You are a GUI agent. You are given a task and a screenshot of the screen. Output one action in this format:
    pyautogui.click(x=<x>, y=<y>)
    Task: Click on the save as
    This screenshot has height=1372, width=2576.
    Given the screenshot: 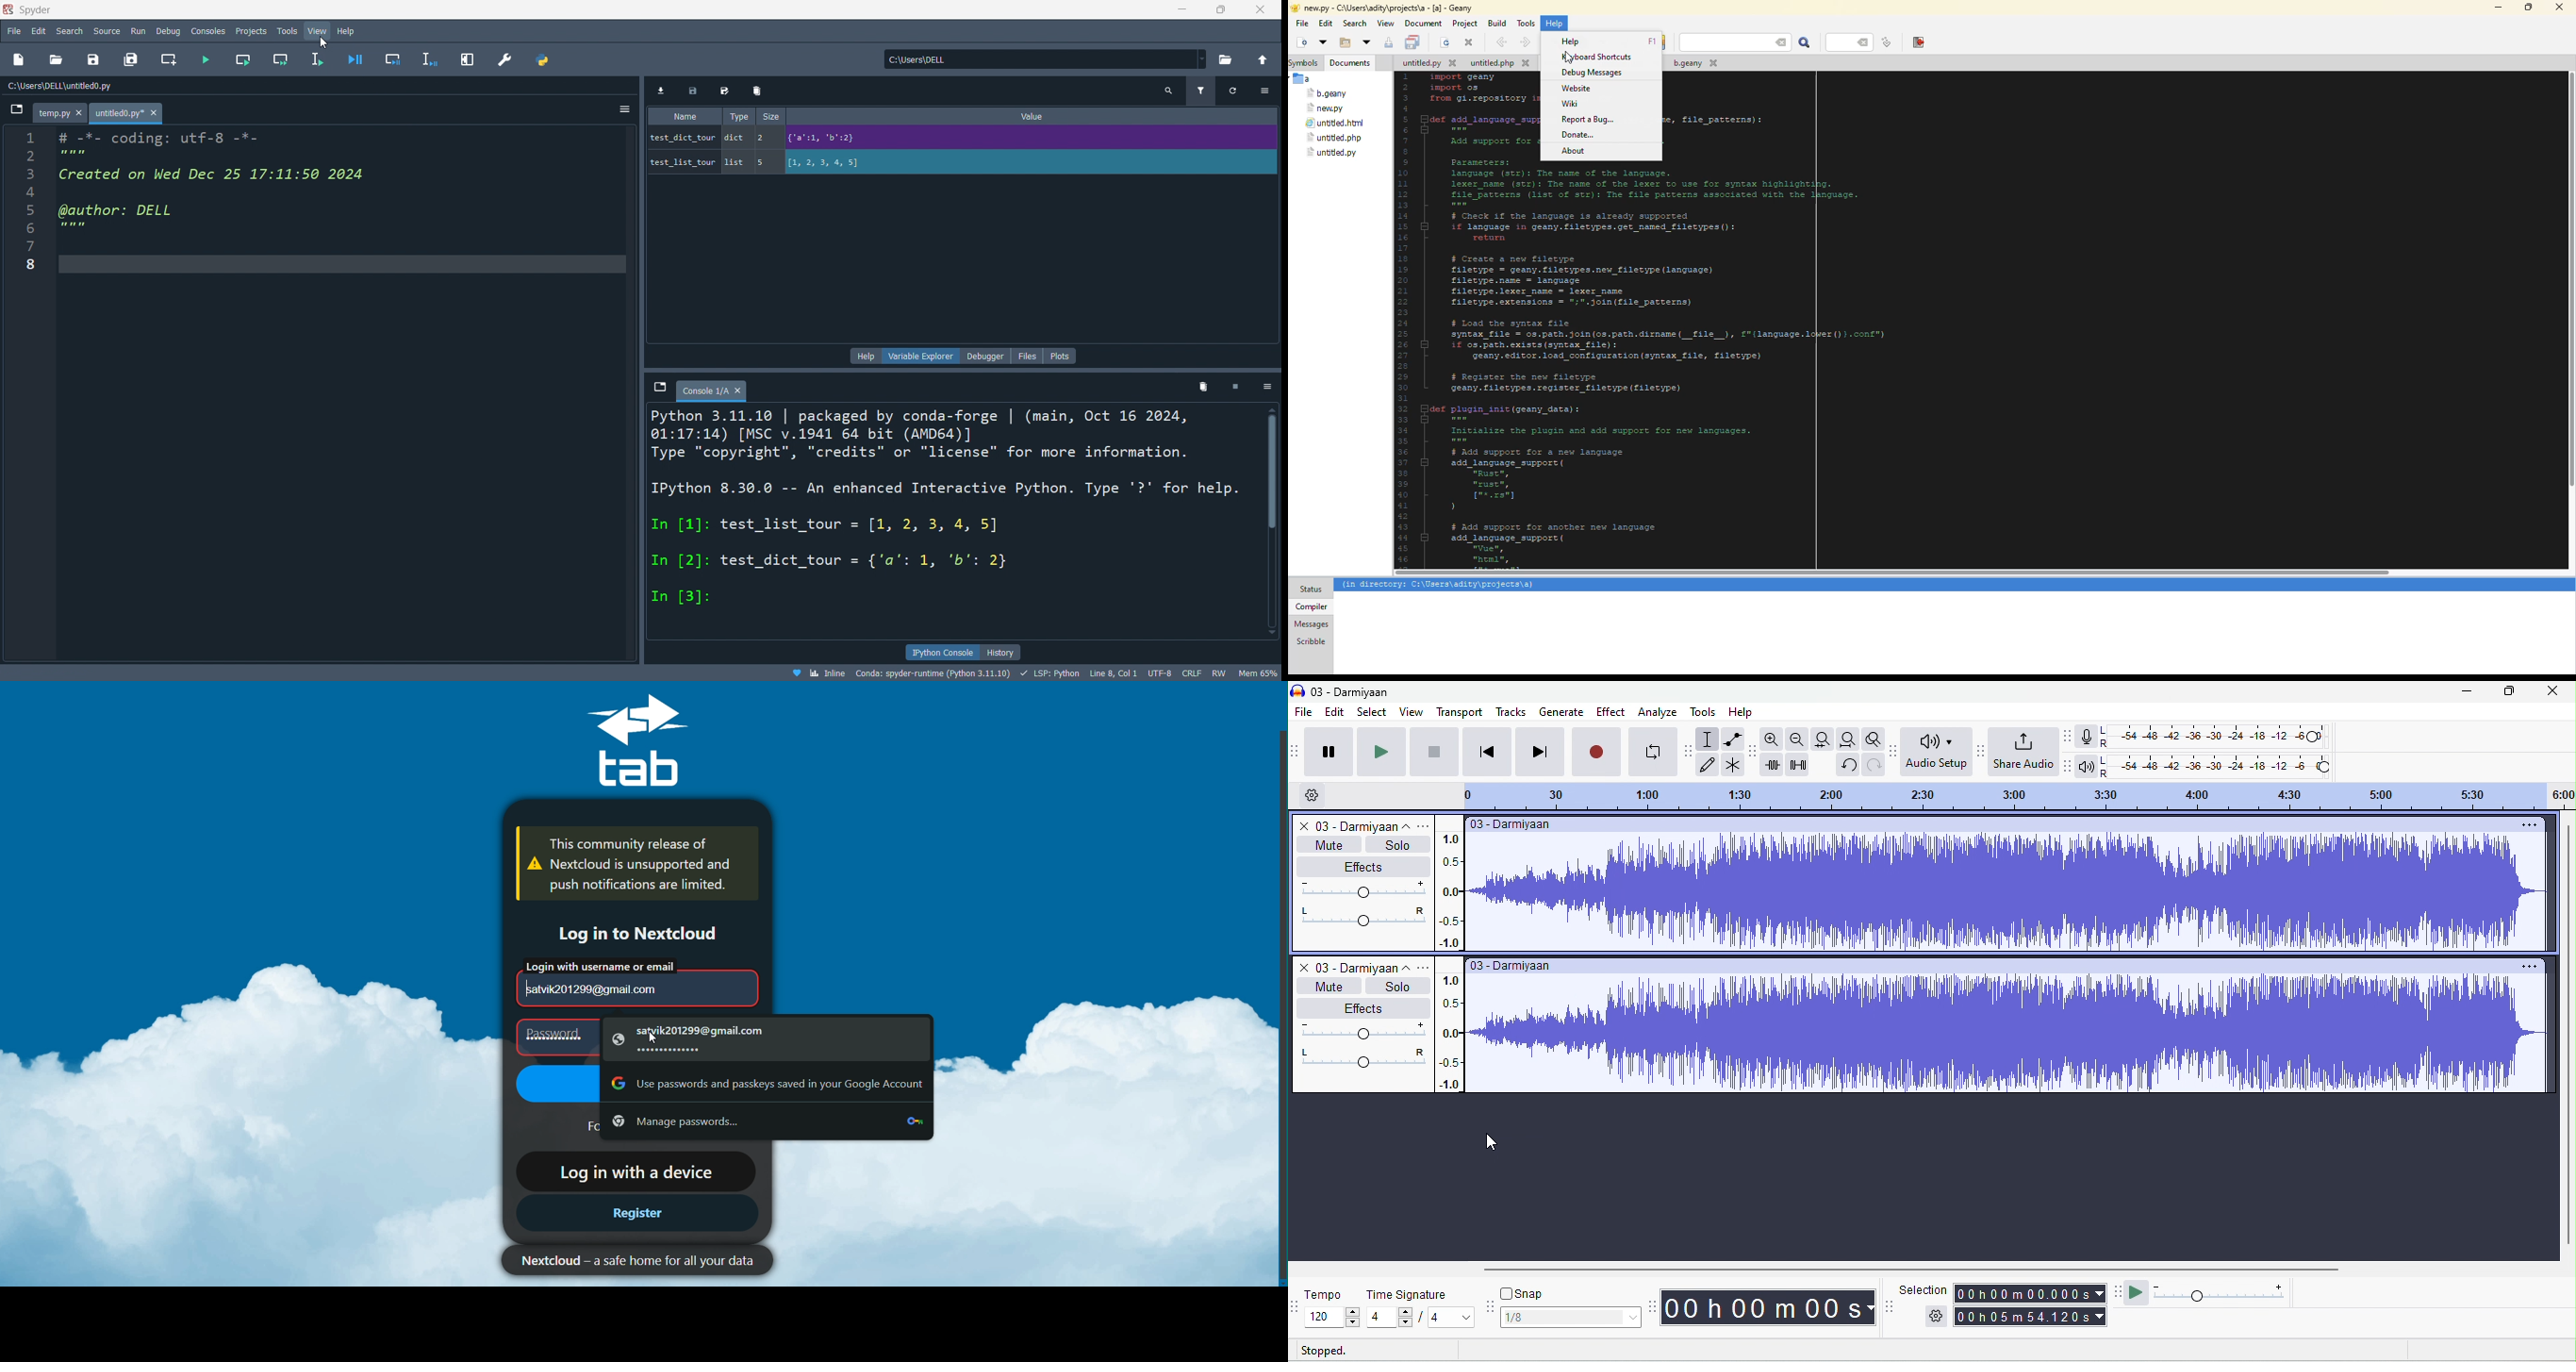 What is the action you would take?
    pyautogui.click(x=727, y=89)
    